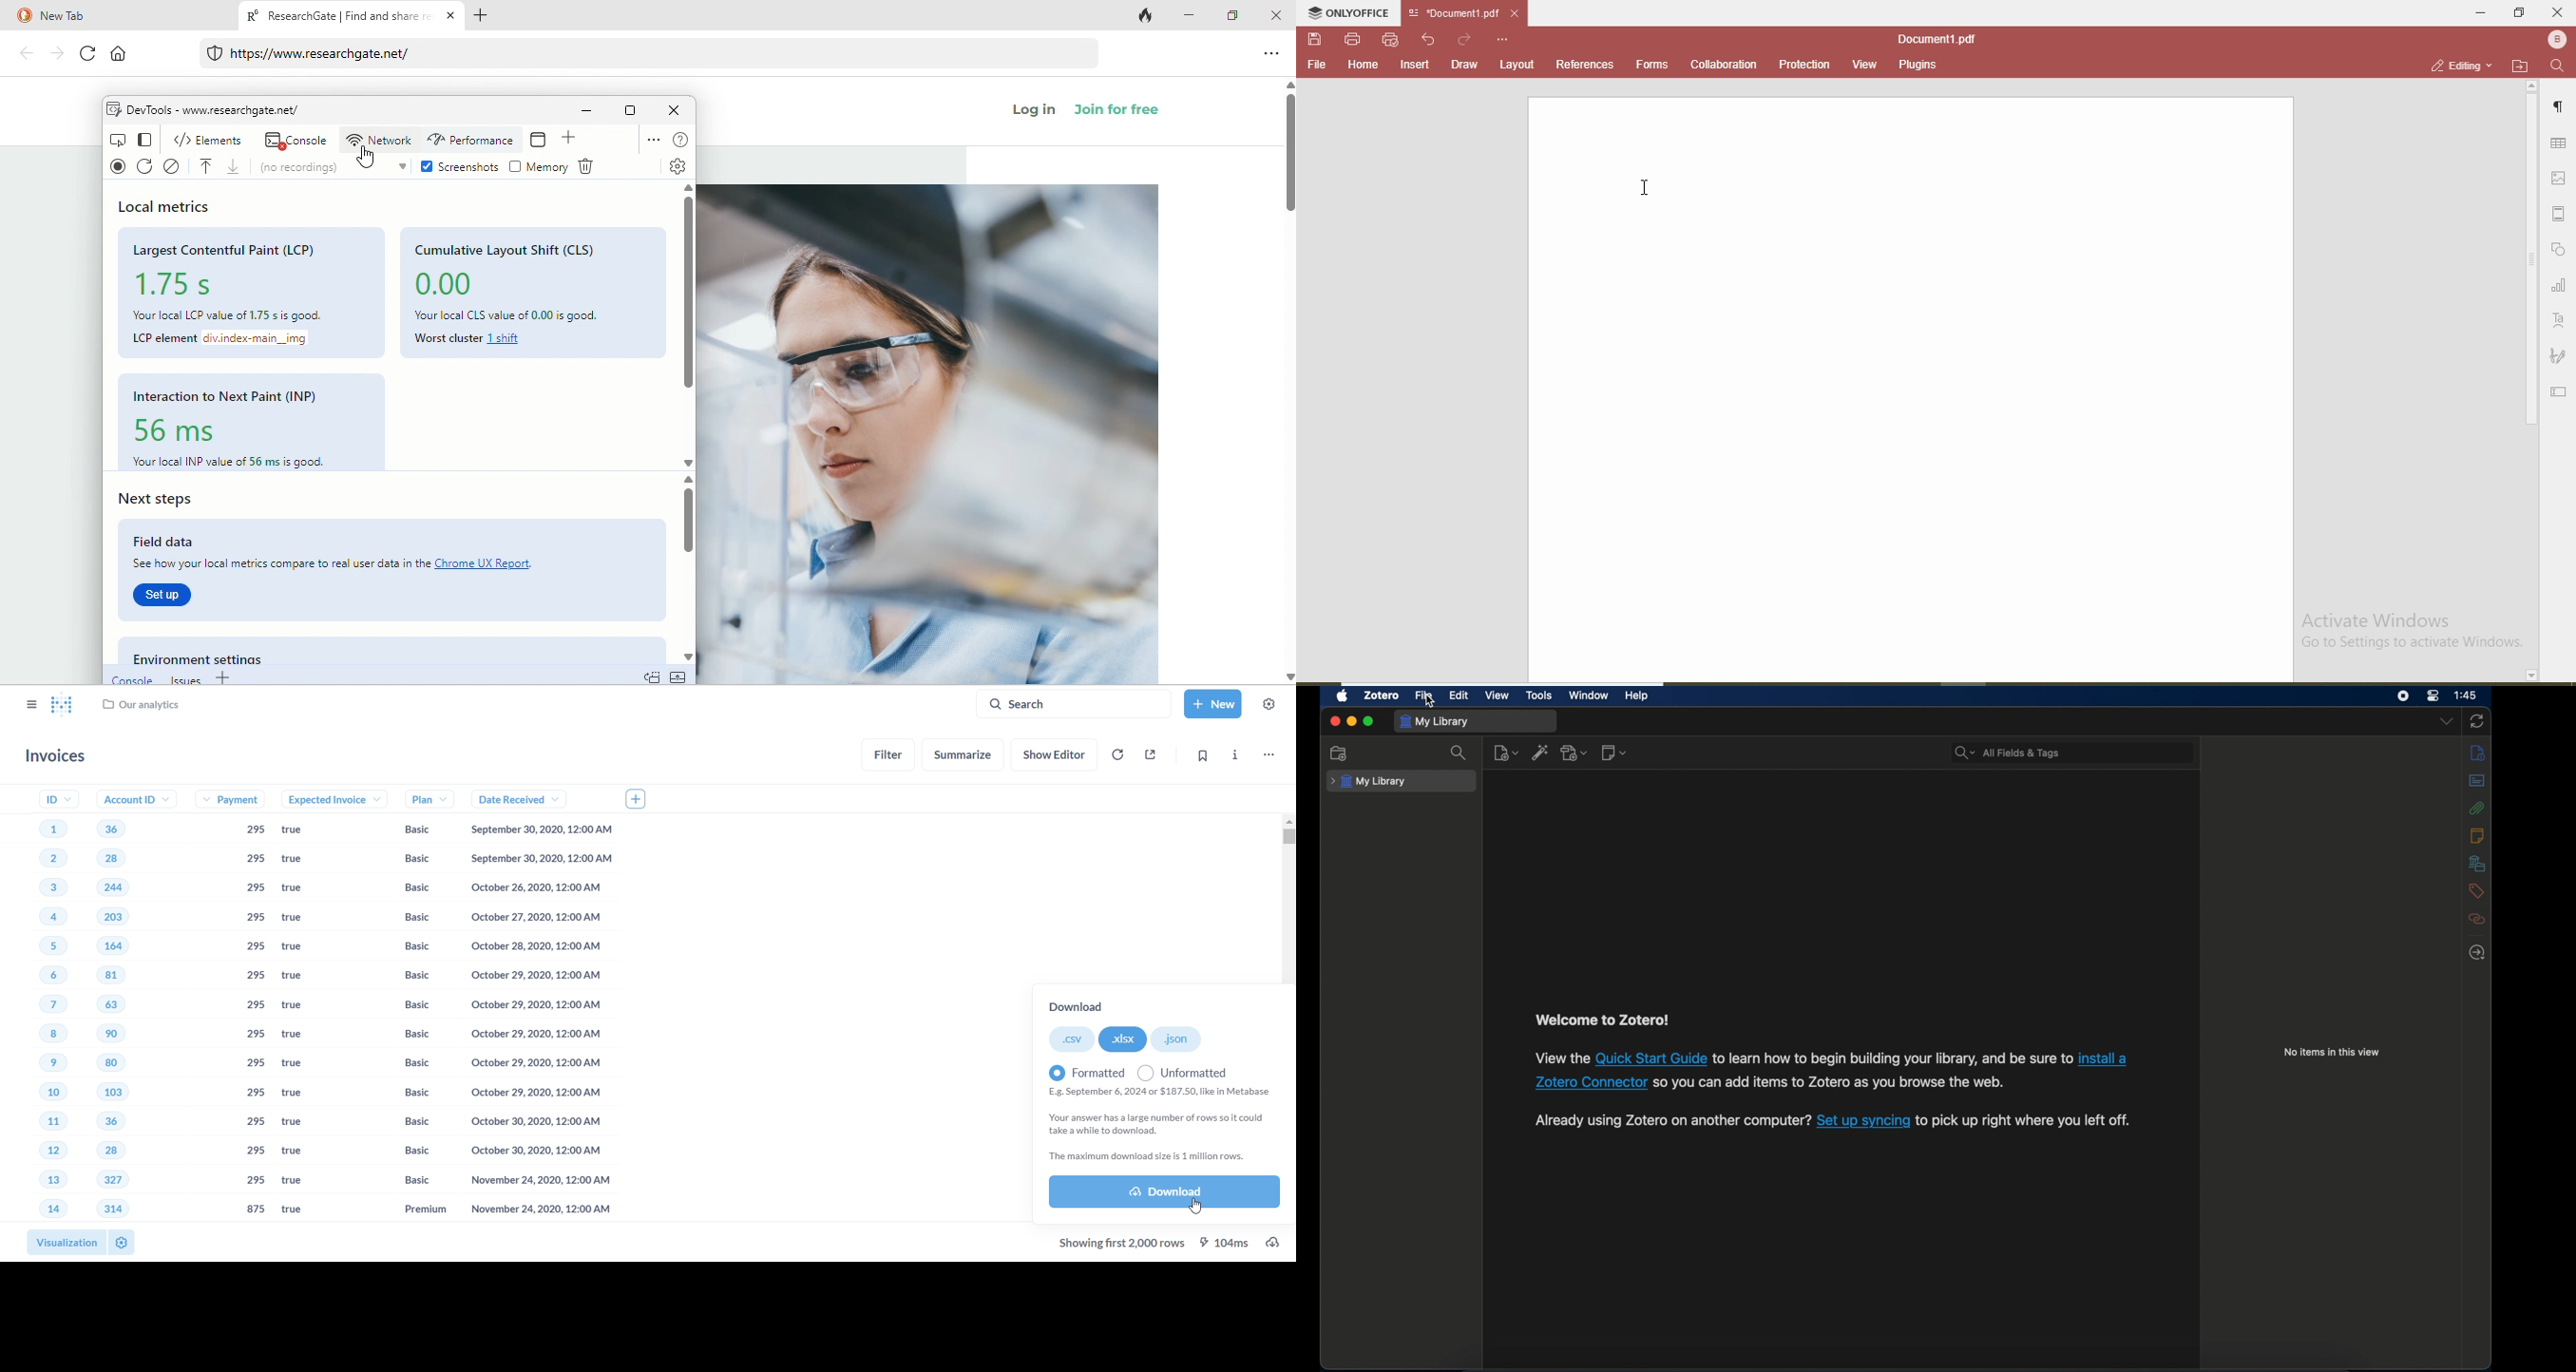  I want to click on 295, so click(254, 919).